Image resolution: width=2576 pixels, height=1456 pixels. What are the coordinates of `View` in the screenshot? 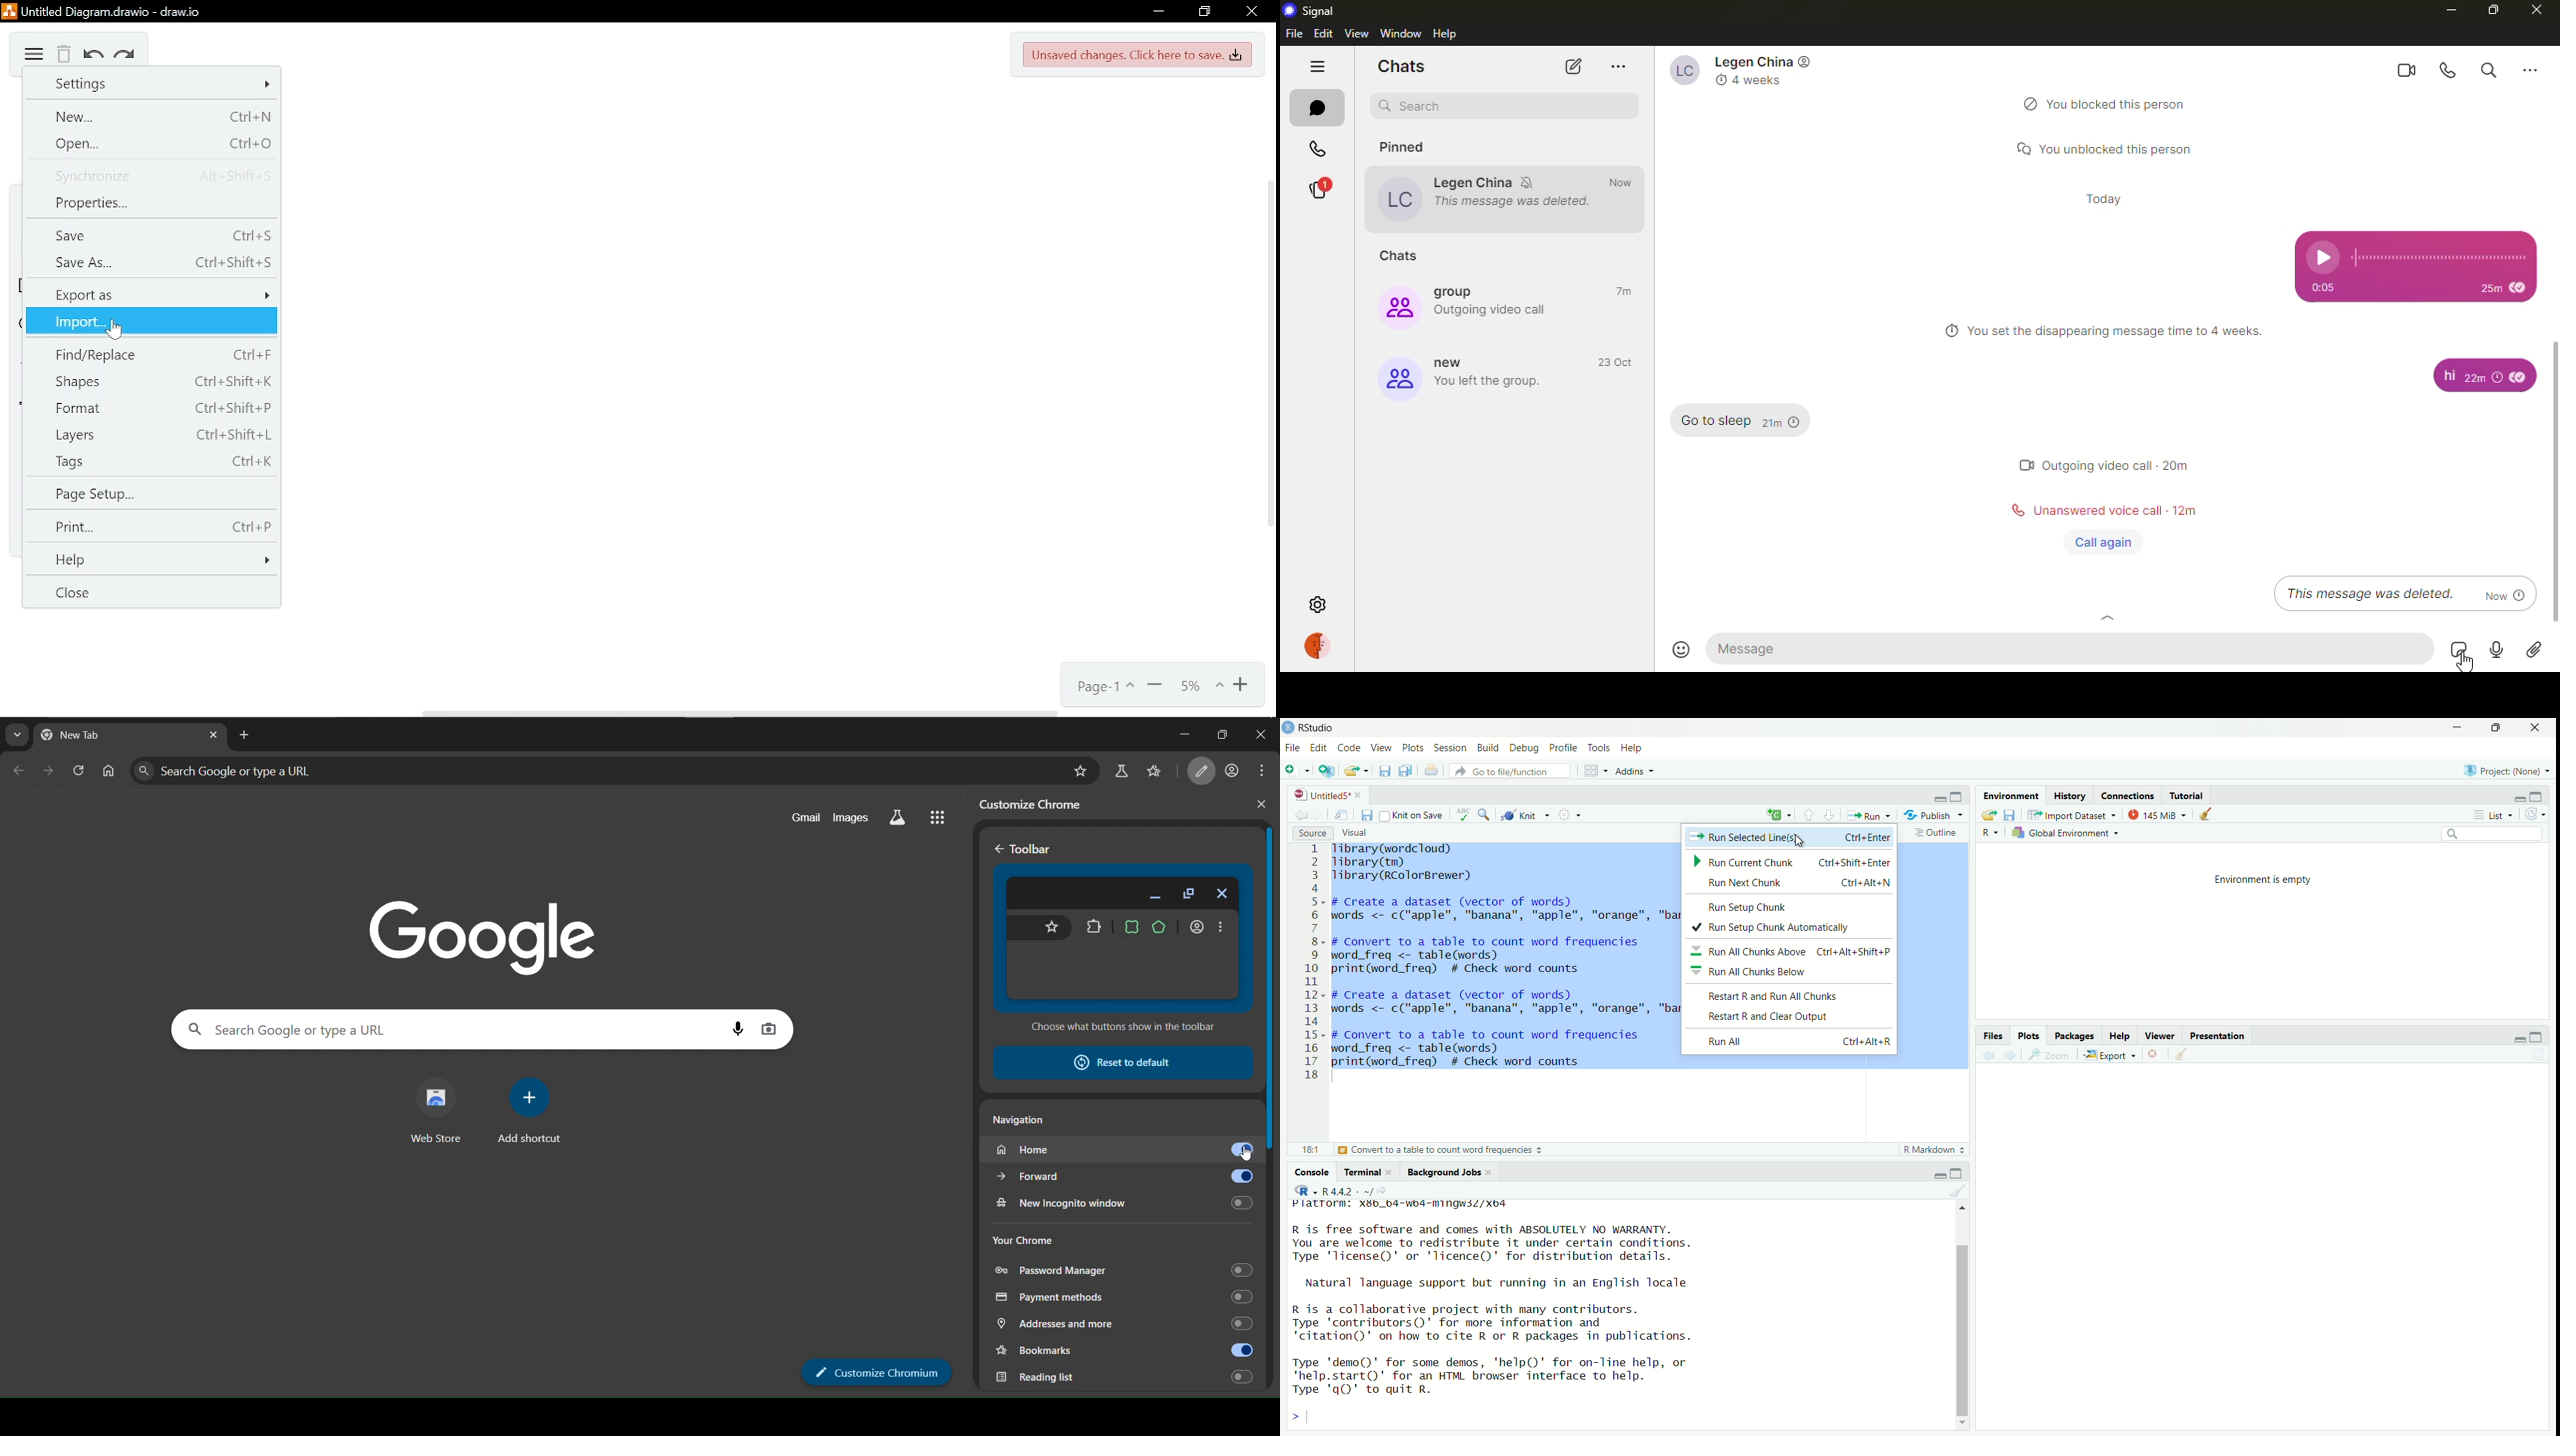 It's located at (1380, 748).